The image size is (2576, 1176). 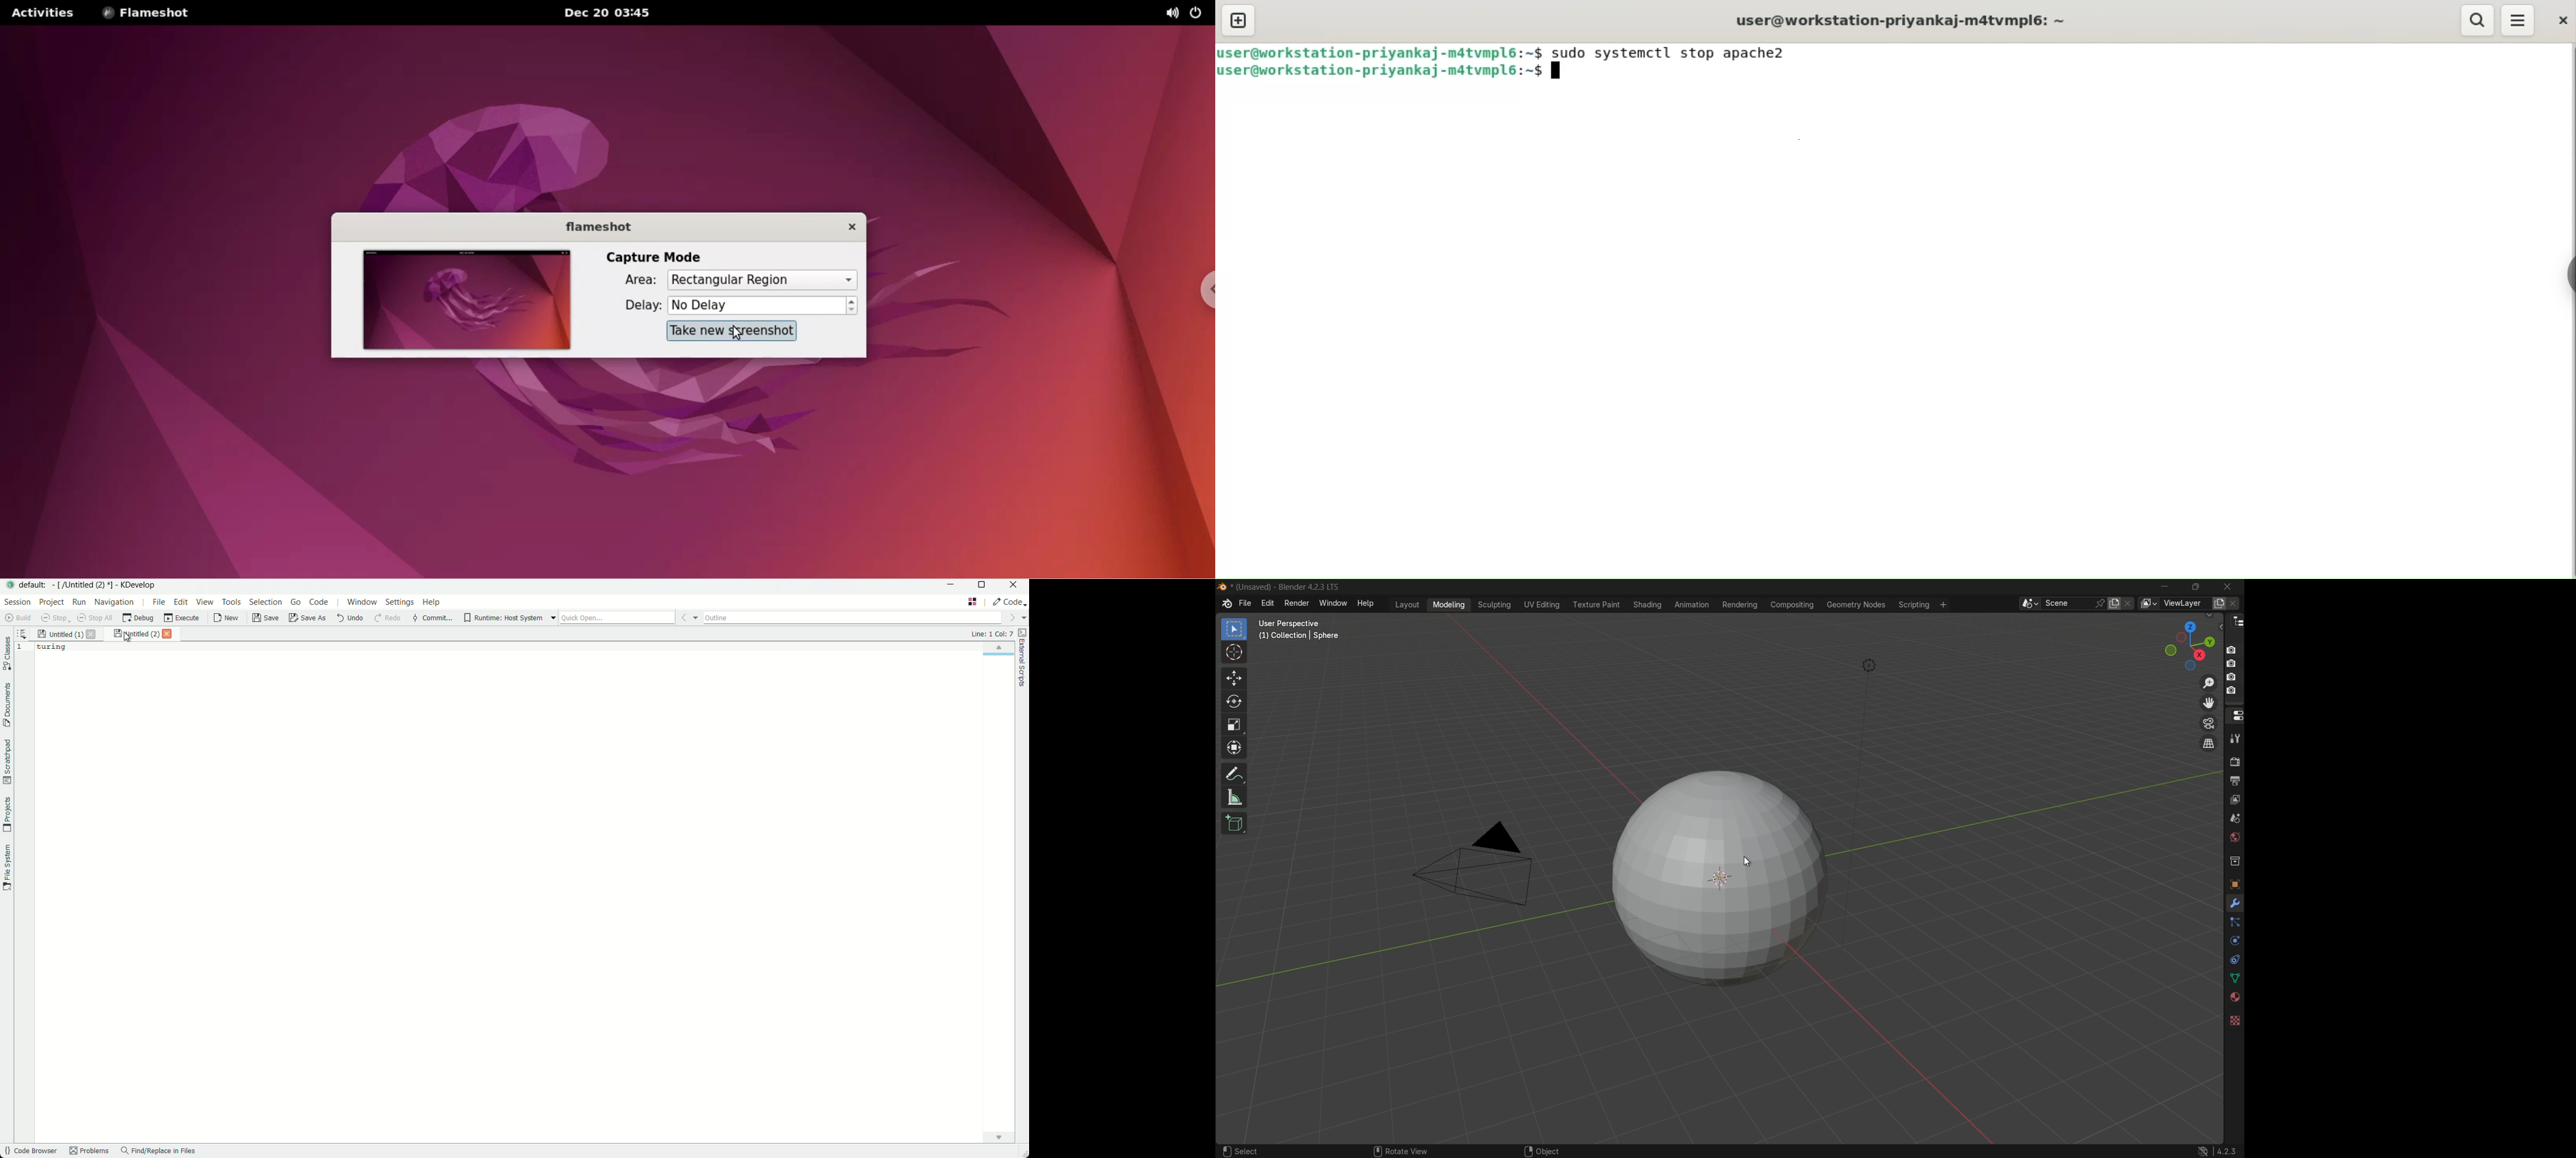 I want to click on shading menu, so click(x=1645, y=604).